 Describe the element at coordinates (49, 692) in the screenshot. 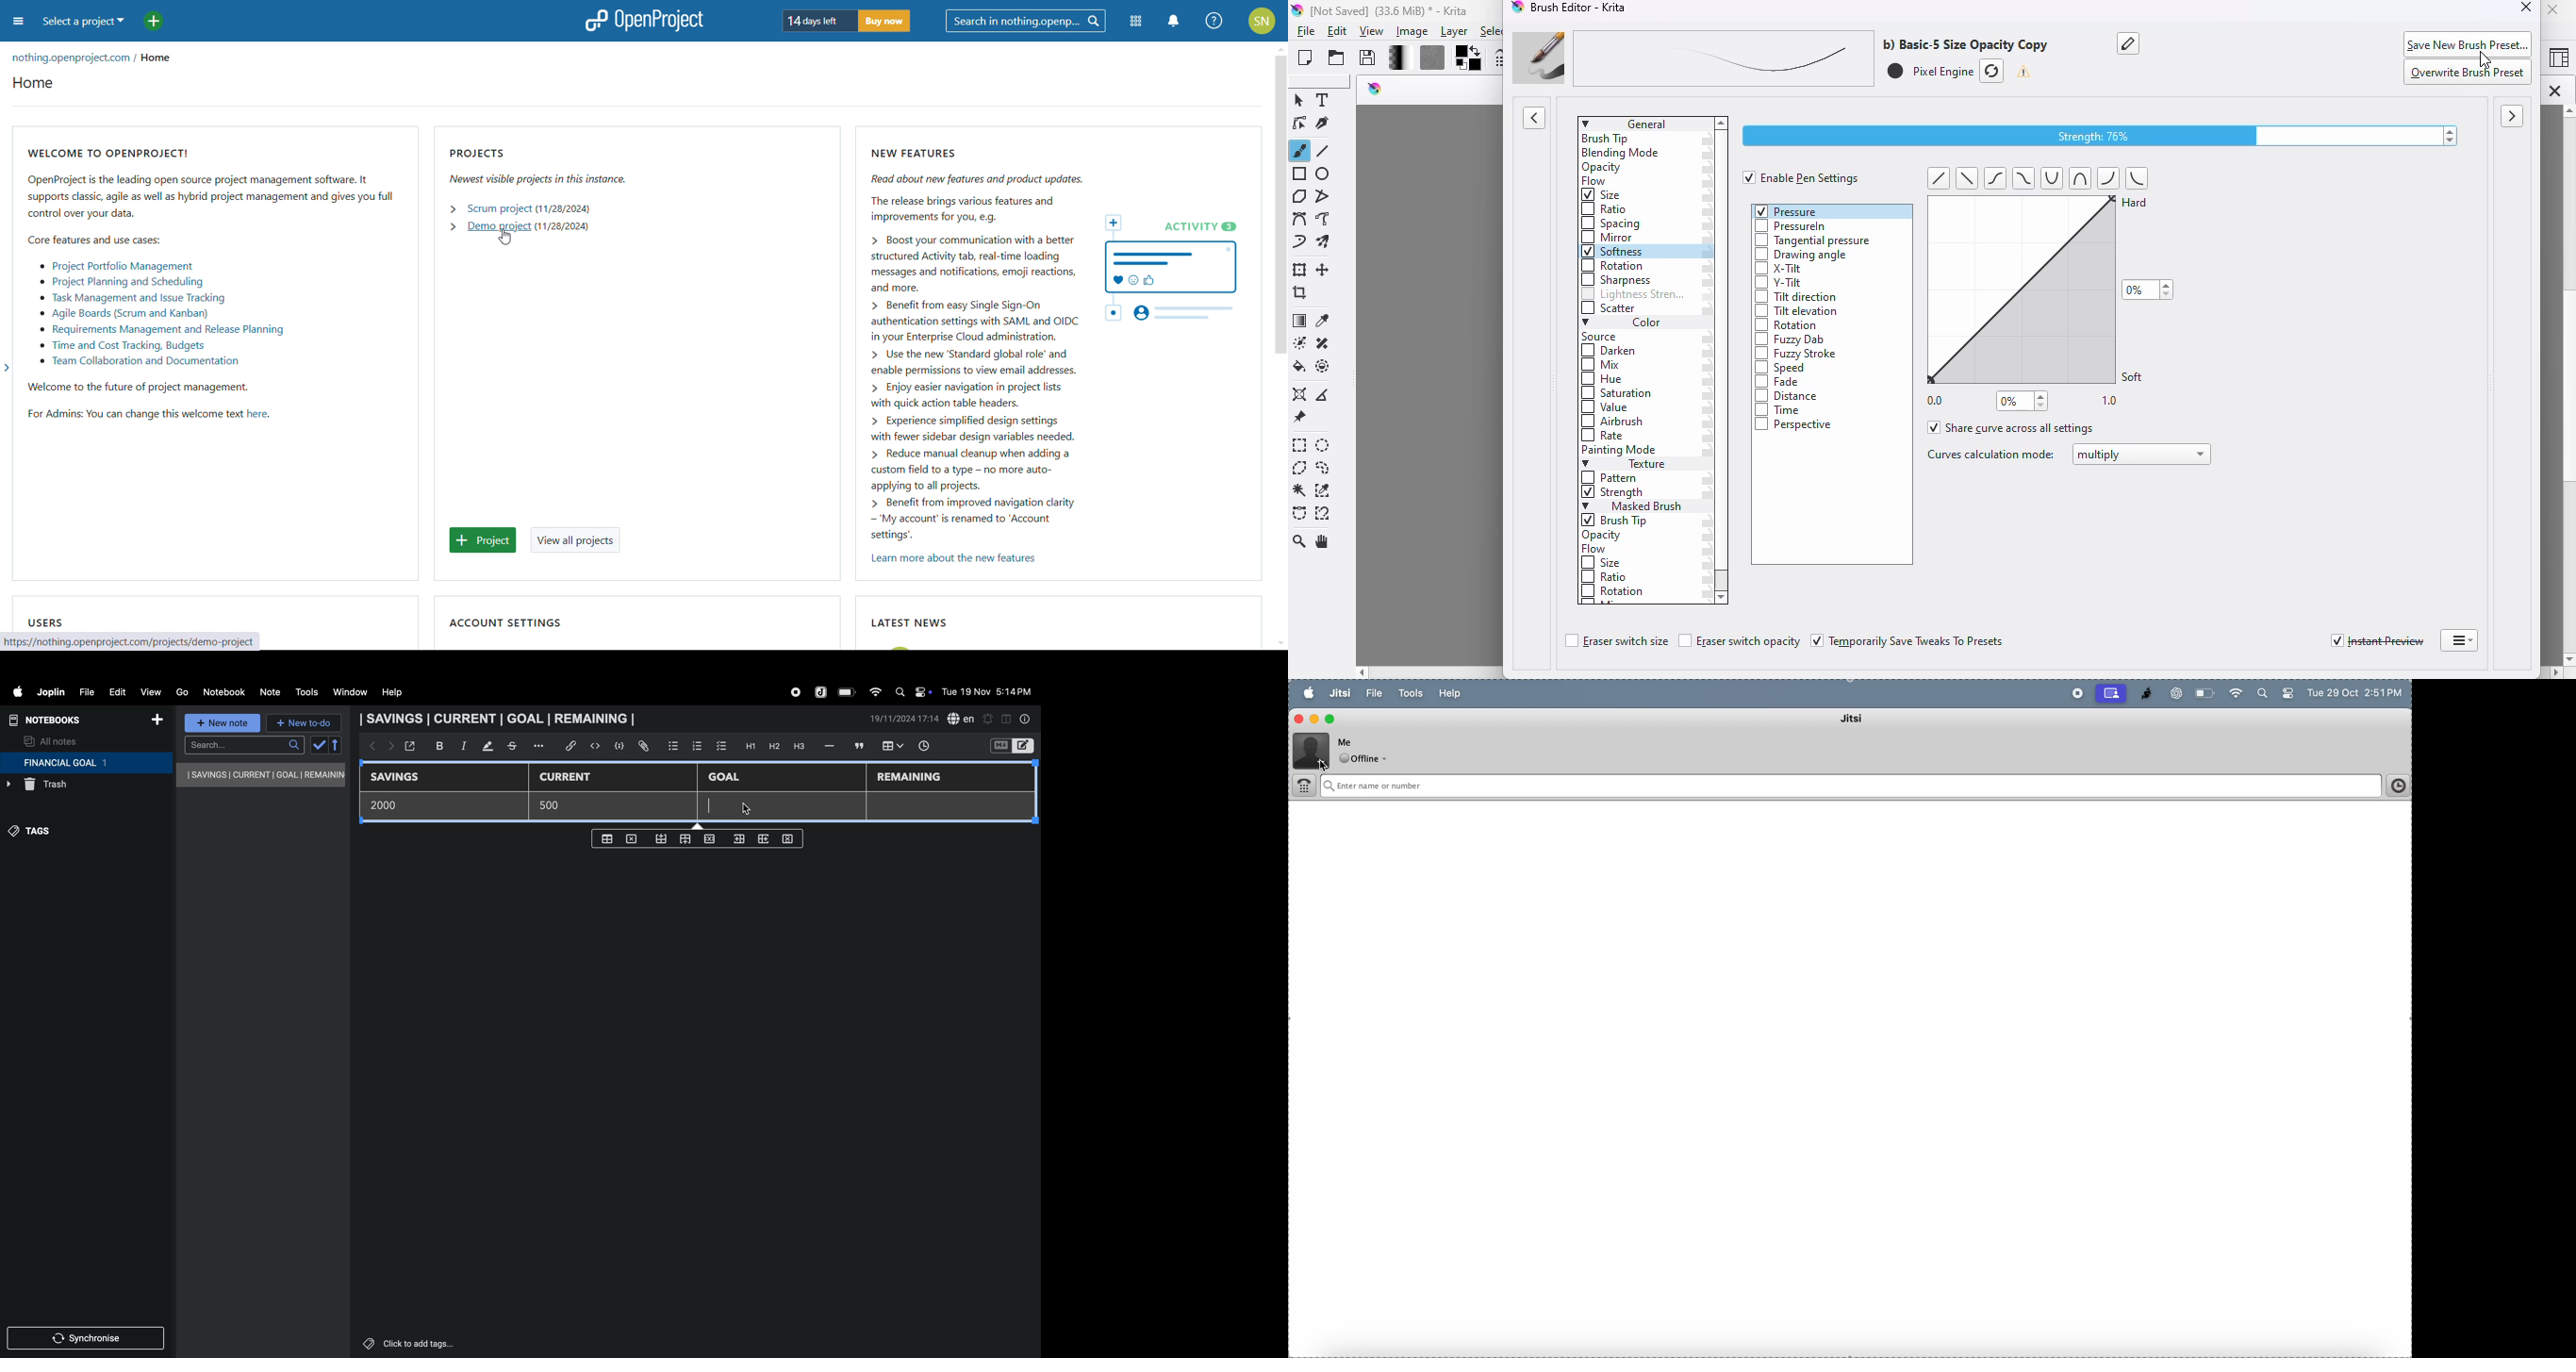

I see `joplin menu` at that location.